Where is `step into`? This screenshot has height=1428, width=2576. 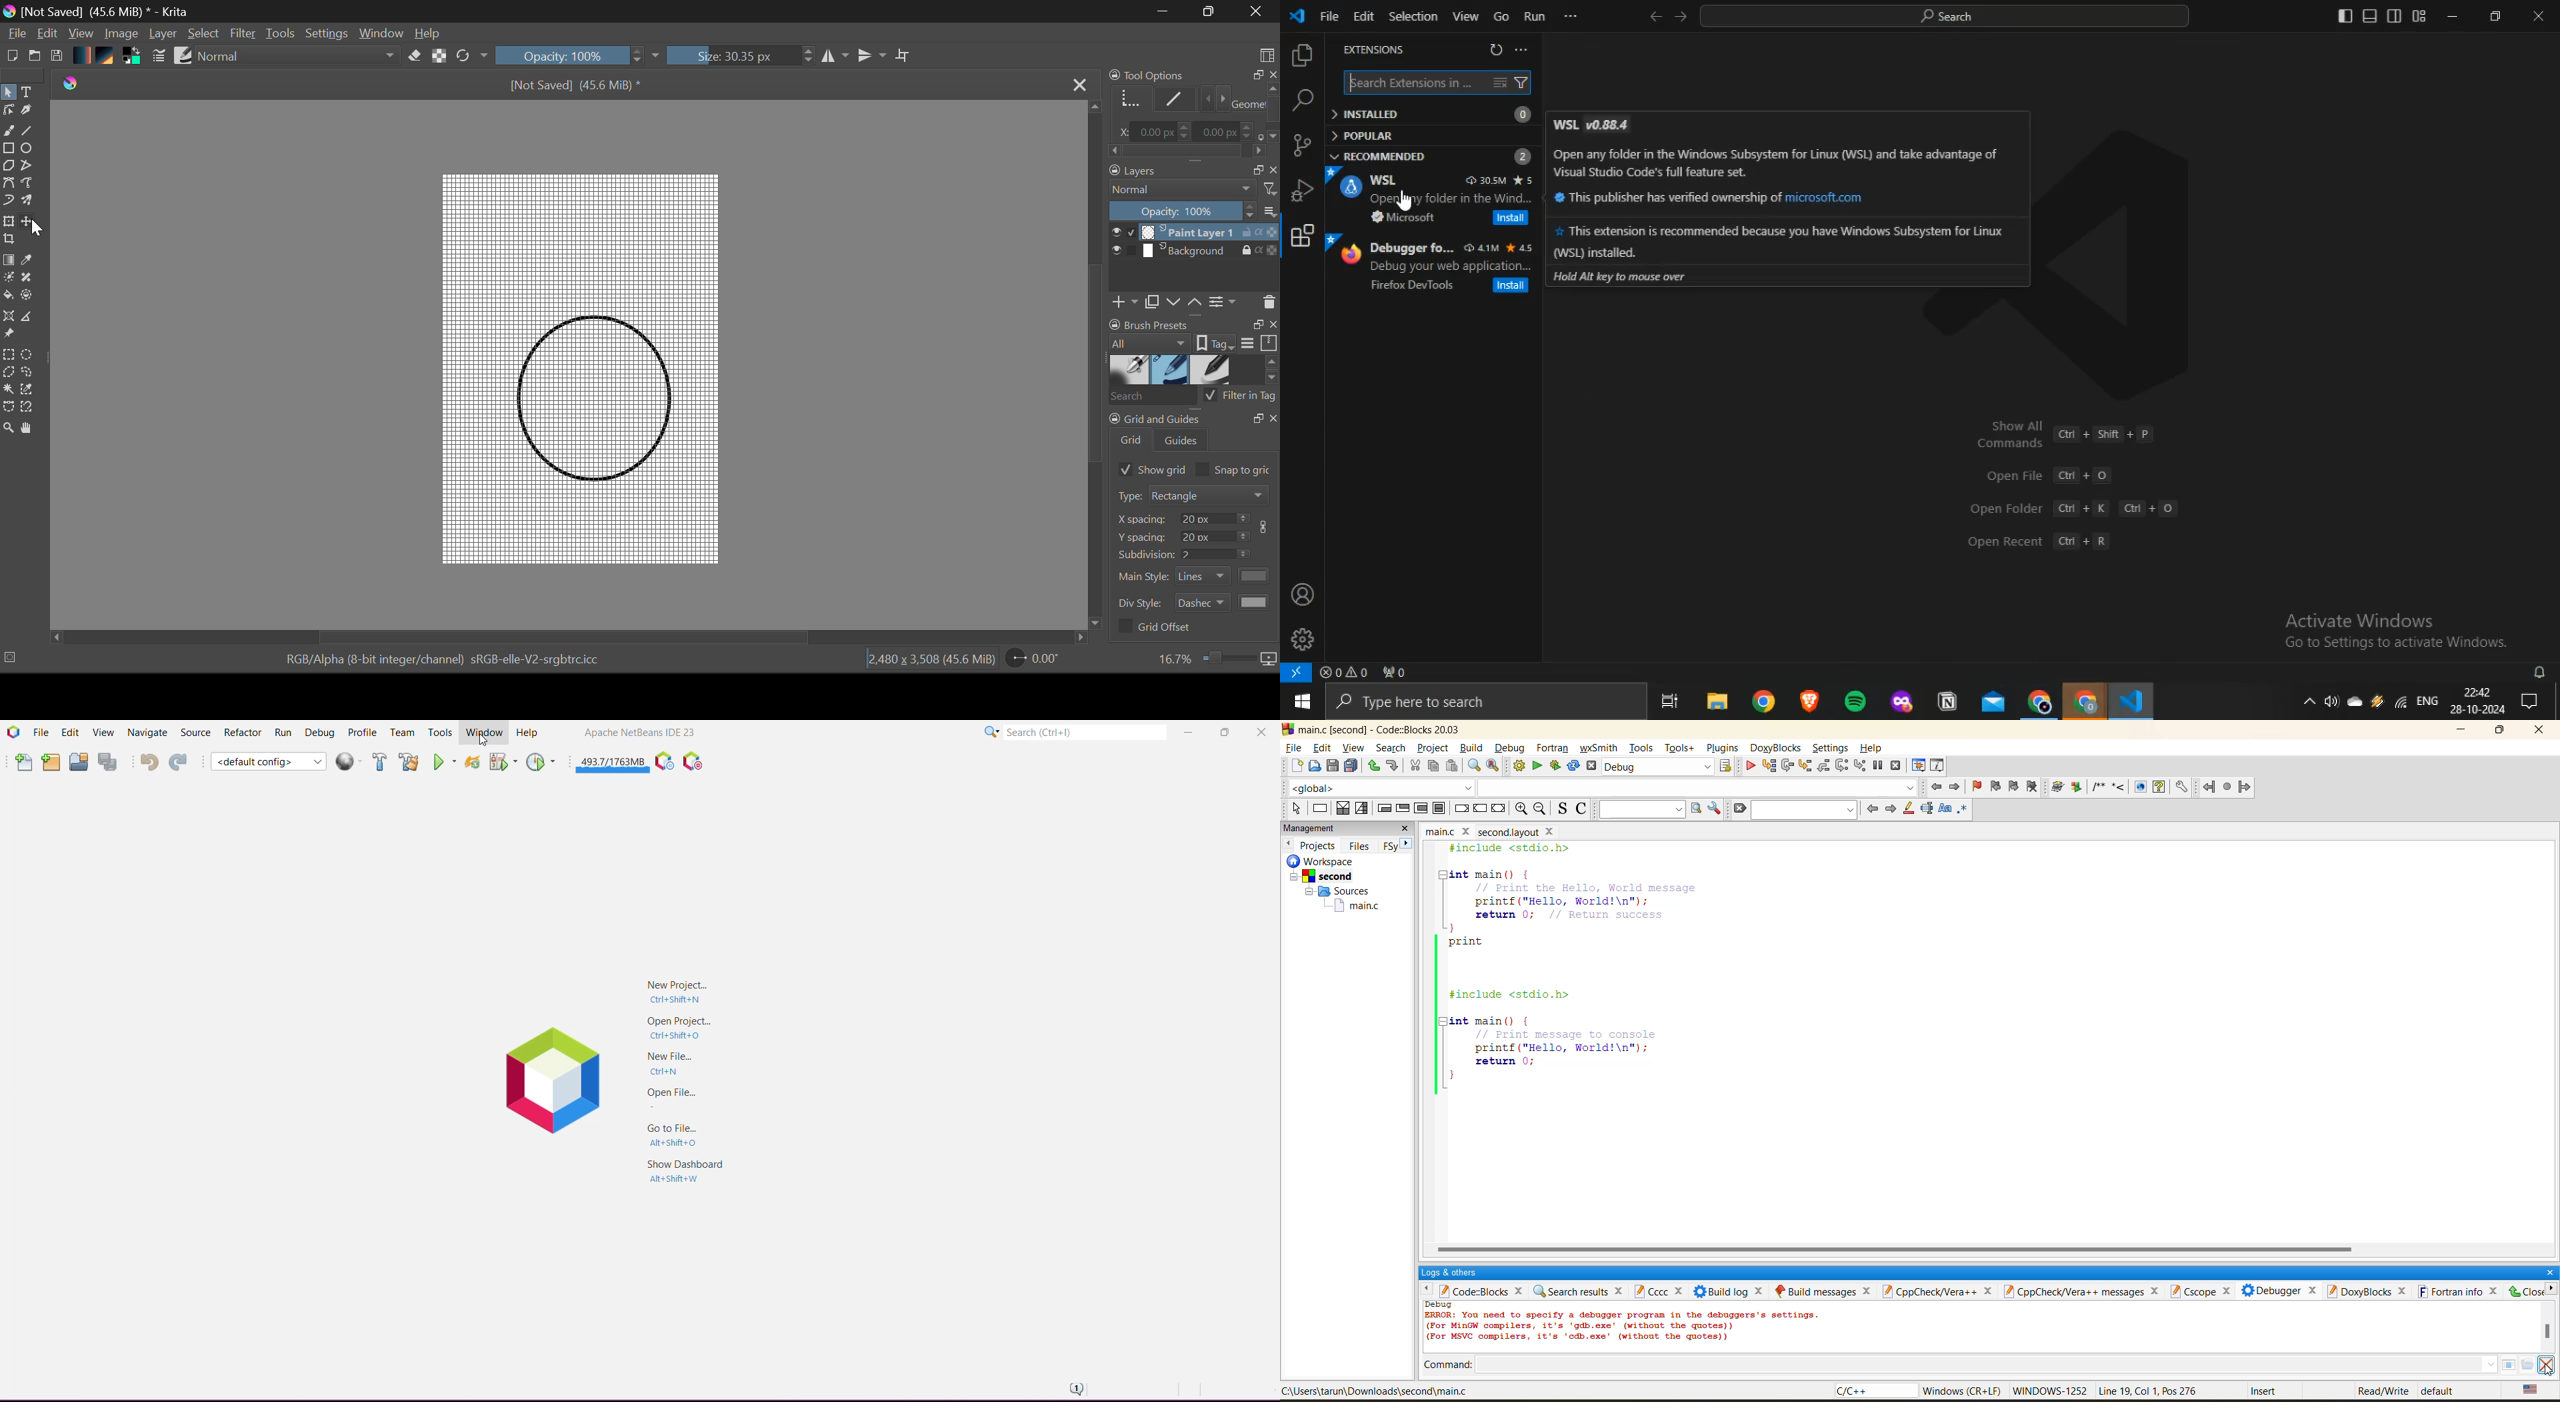
step into is located at coordinates (1806, 765).